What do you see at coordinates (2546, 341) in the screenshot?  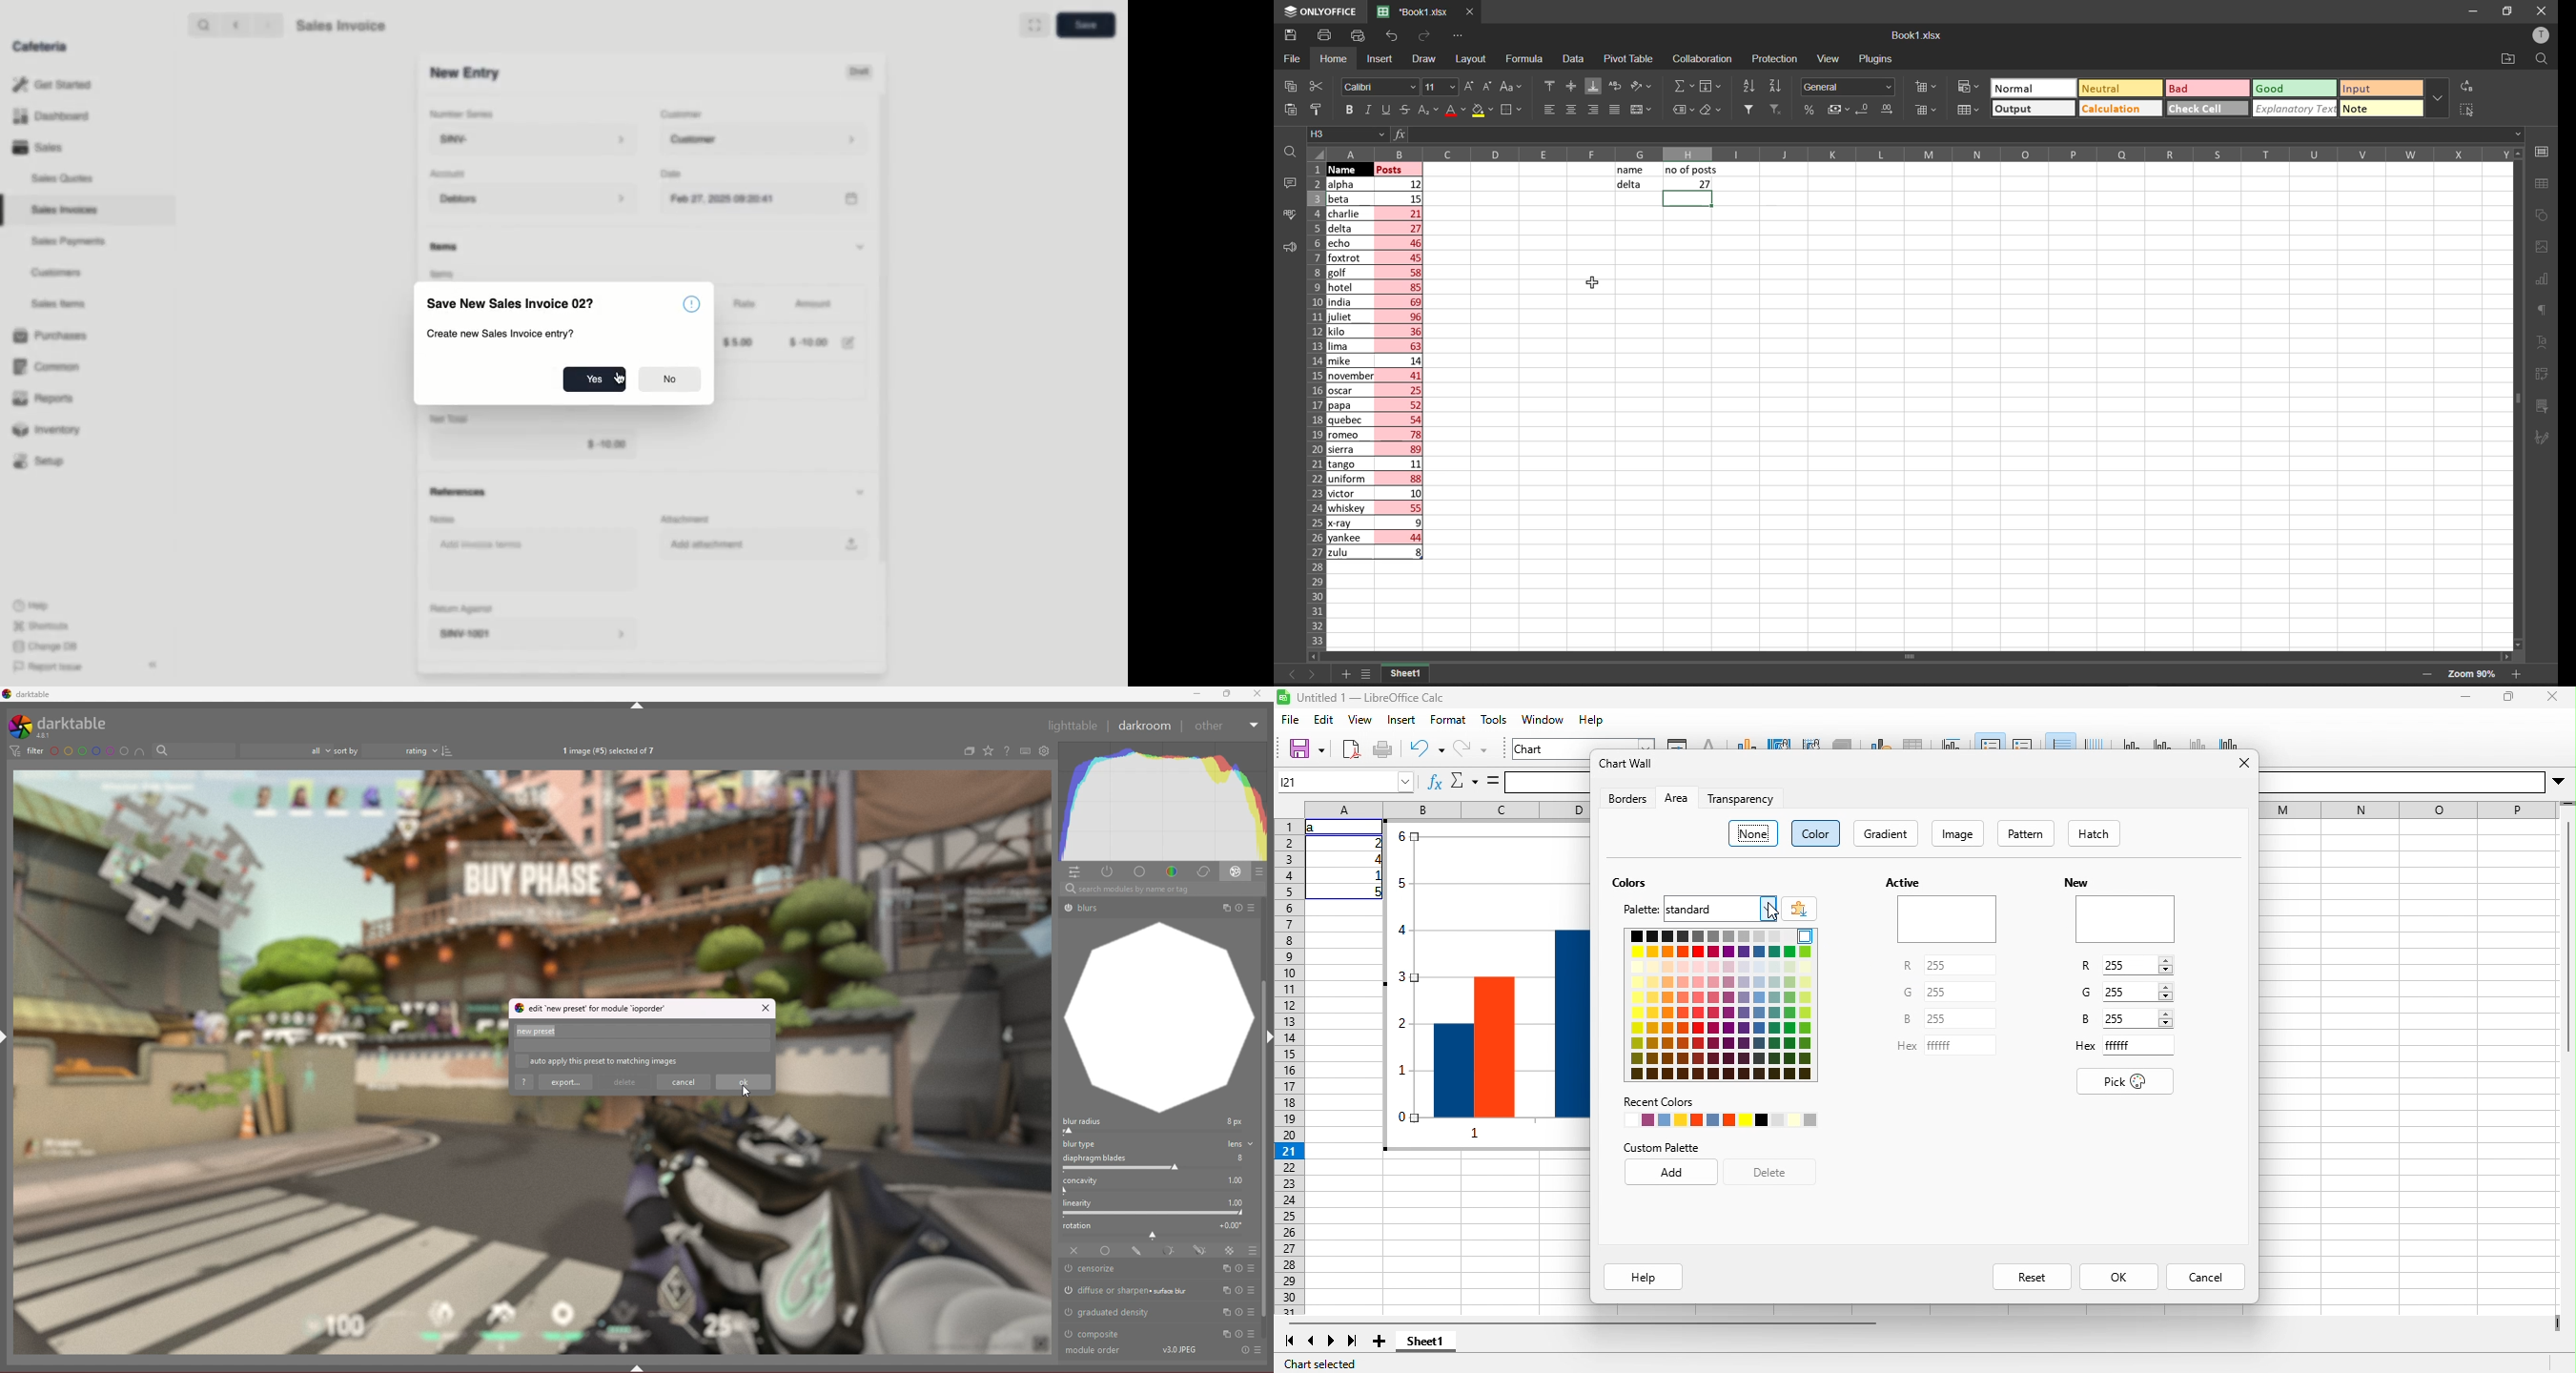 I see `text settings` at bounding box center [2546, 341].